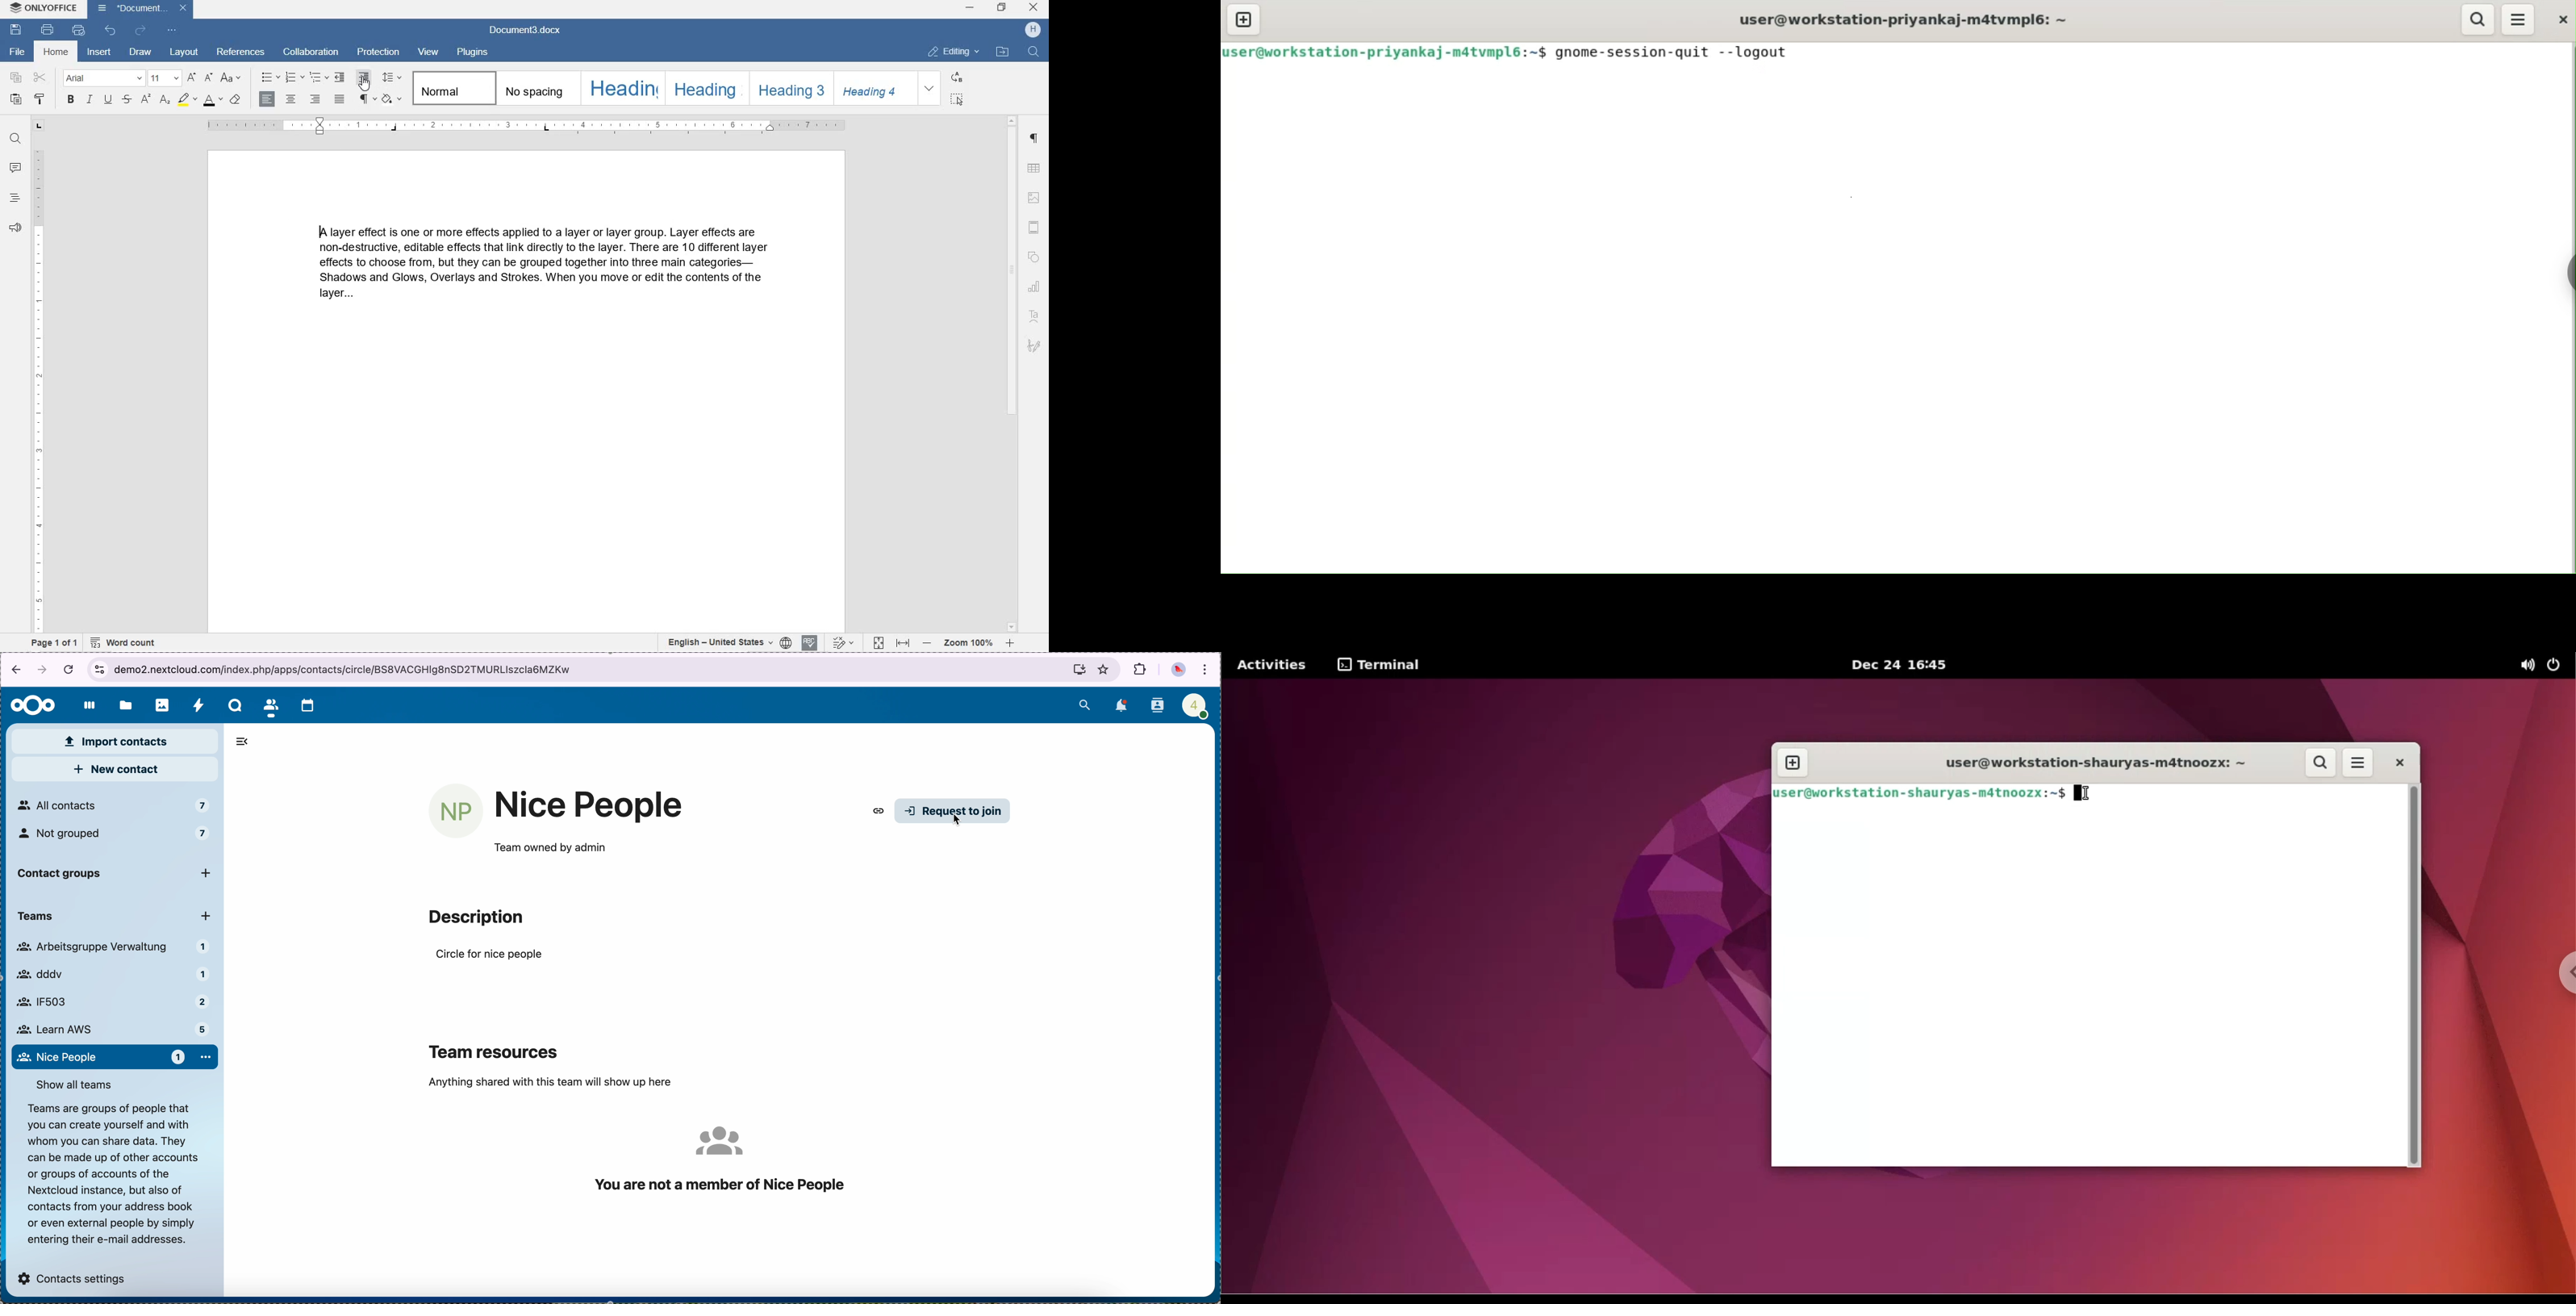  Describe the element at coordinates (1243, 20) in the screenshot. I see `new tab` at that location.